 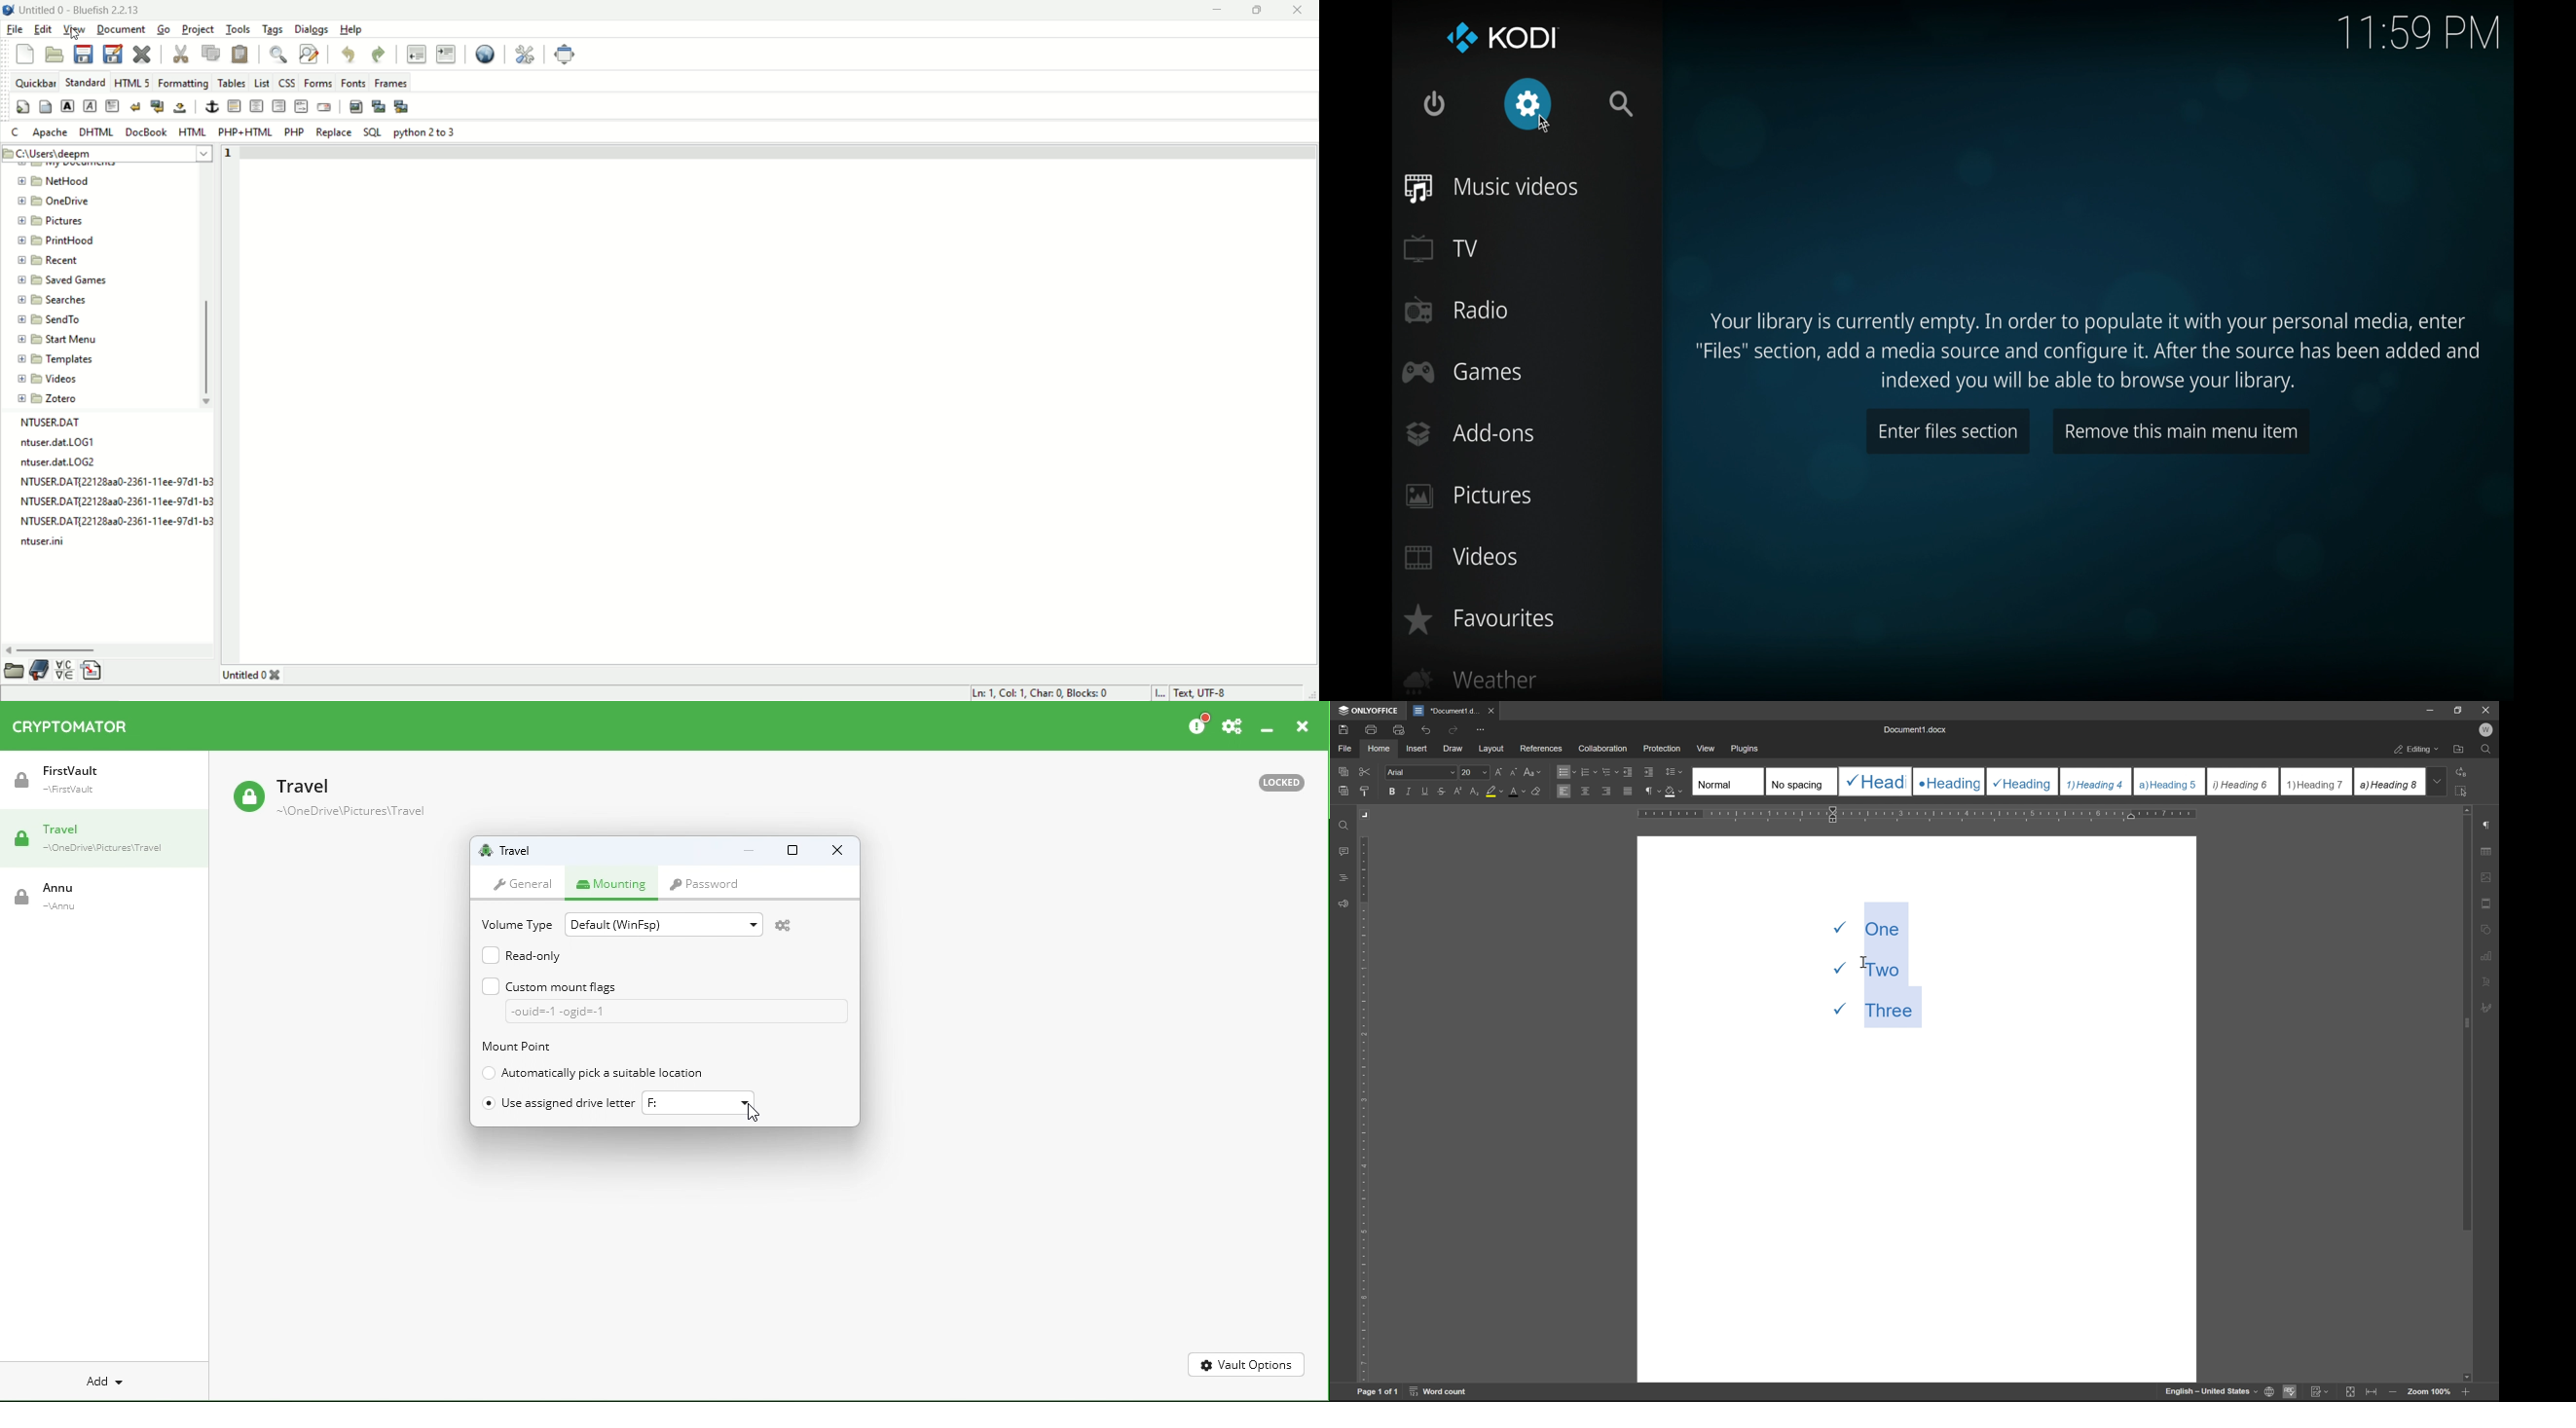 I want to click on numbering, so click(x=1588, y=772).